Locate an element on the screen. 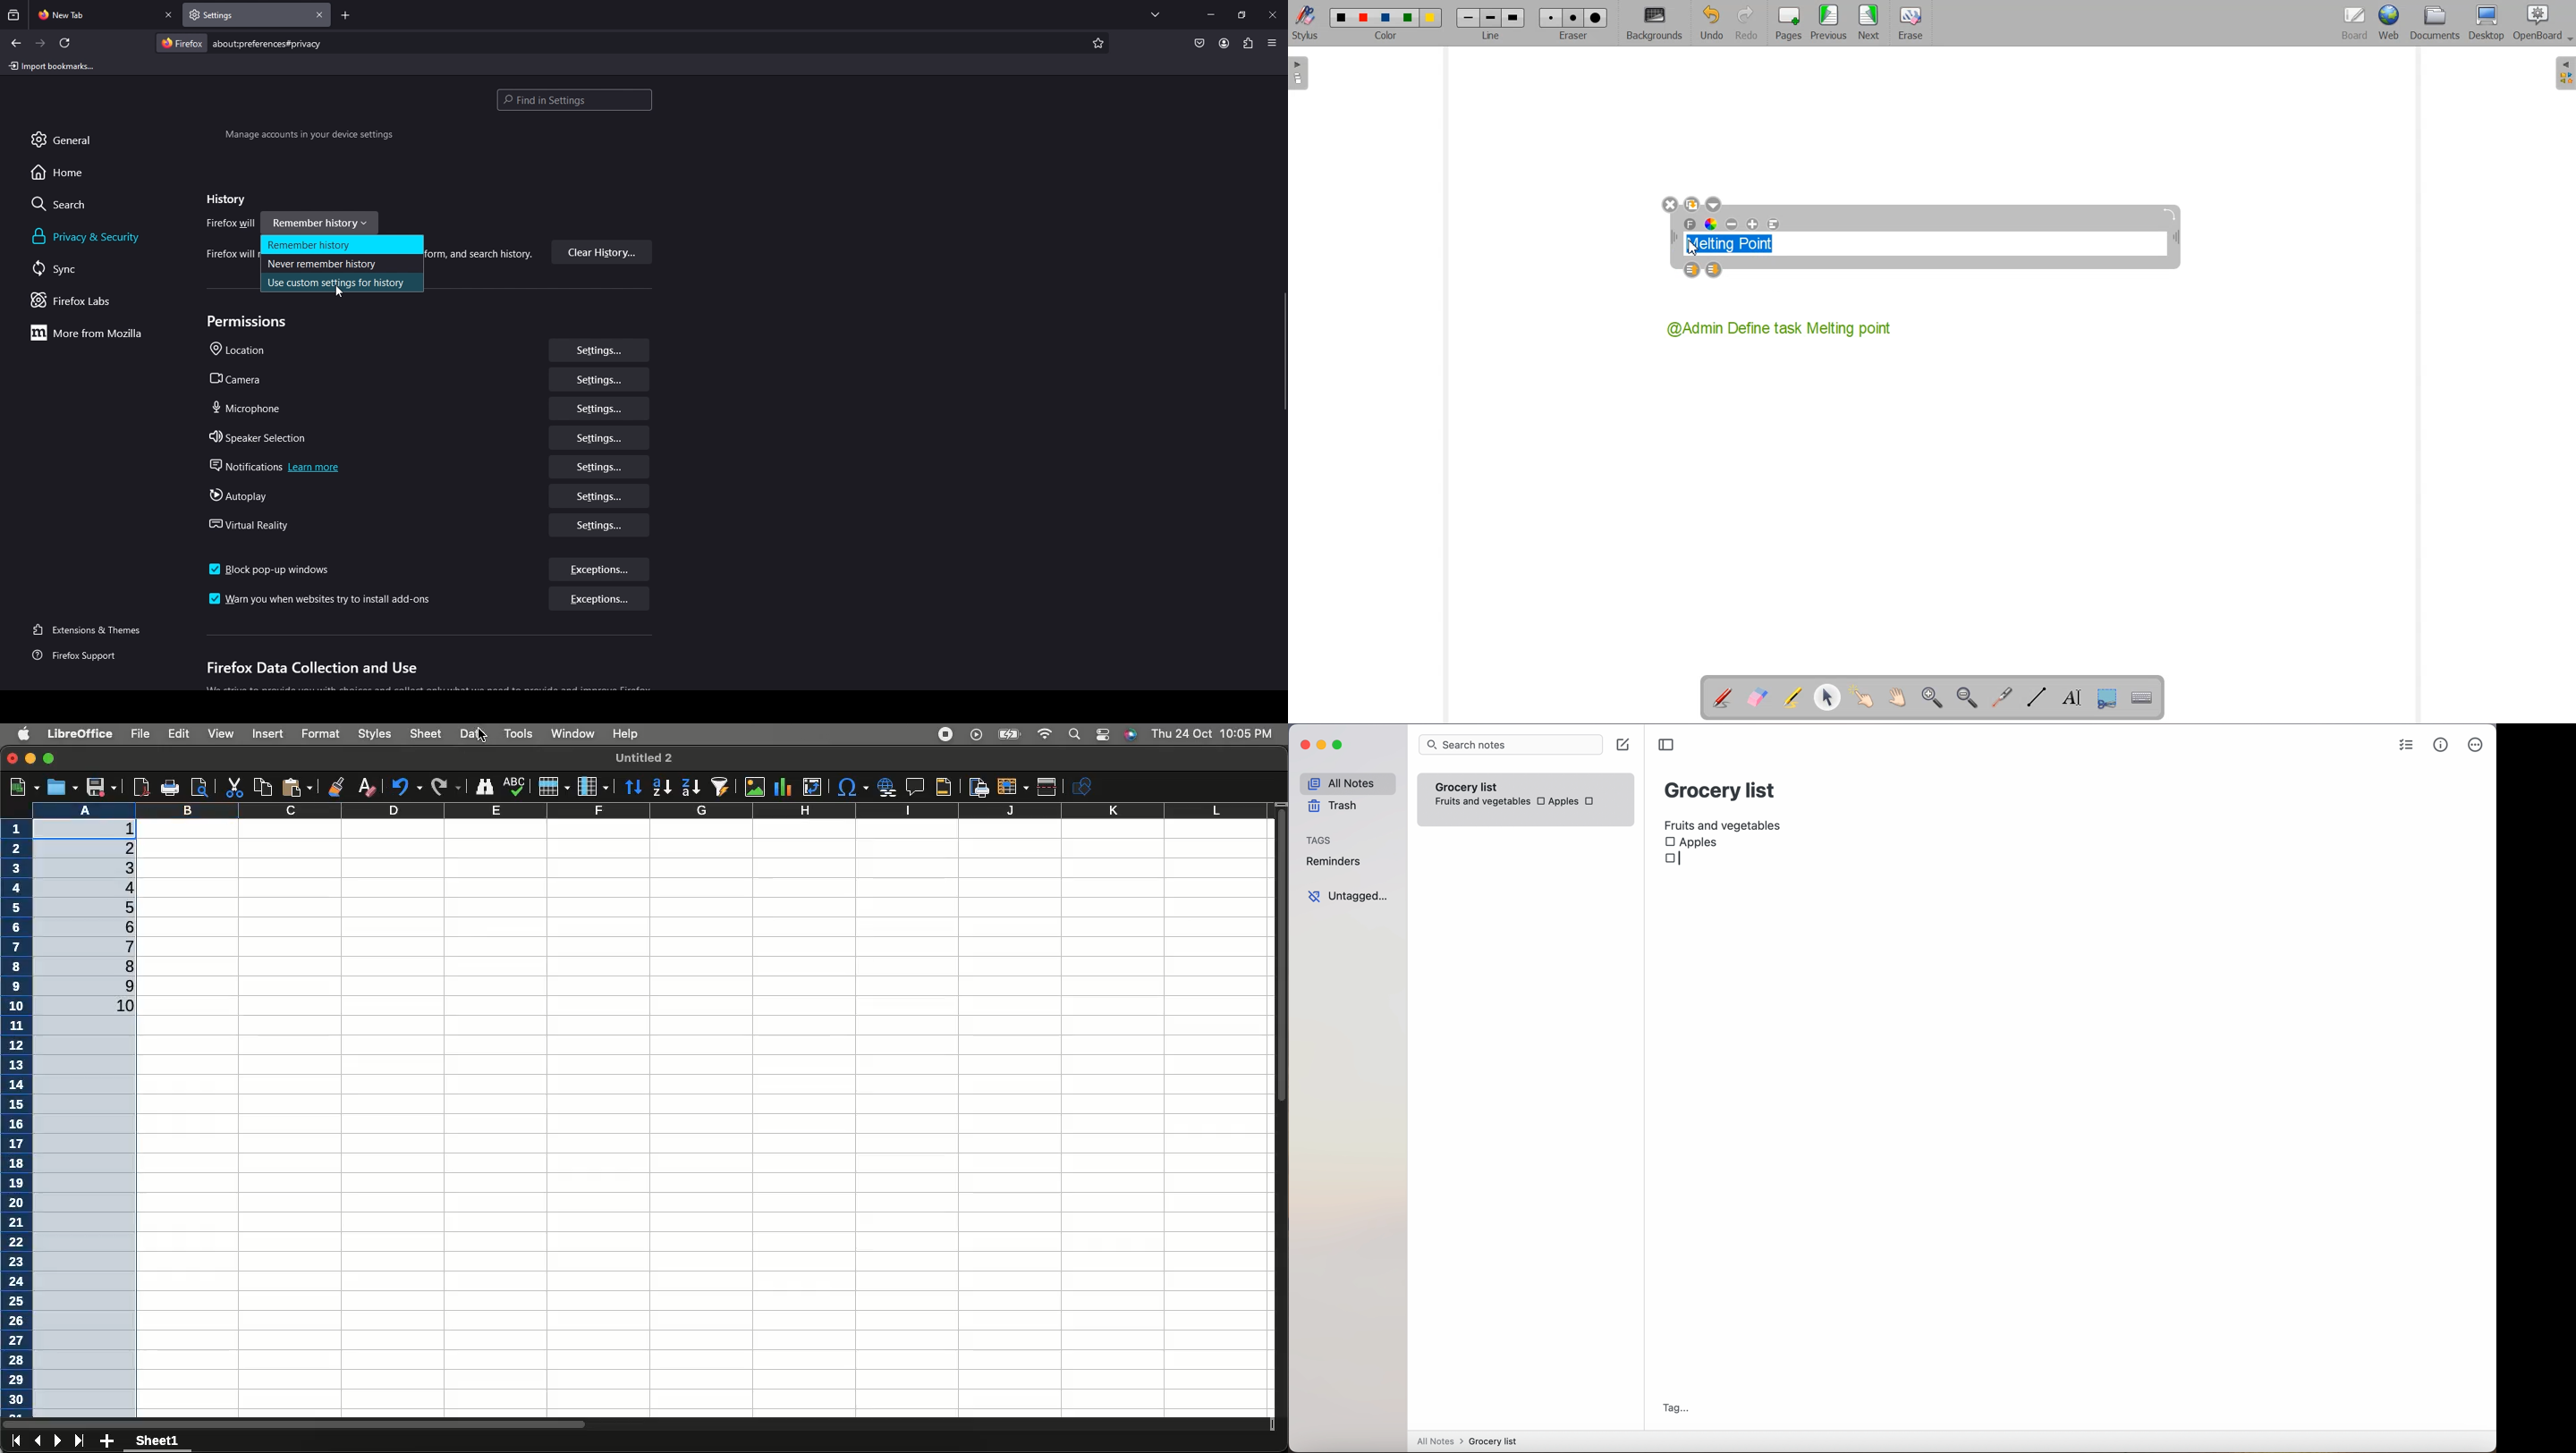  Headers and footers is located at coordinates (943, 788).